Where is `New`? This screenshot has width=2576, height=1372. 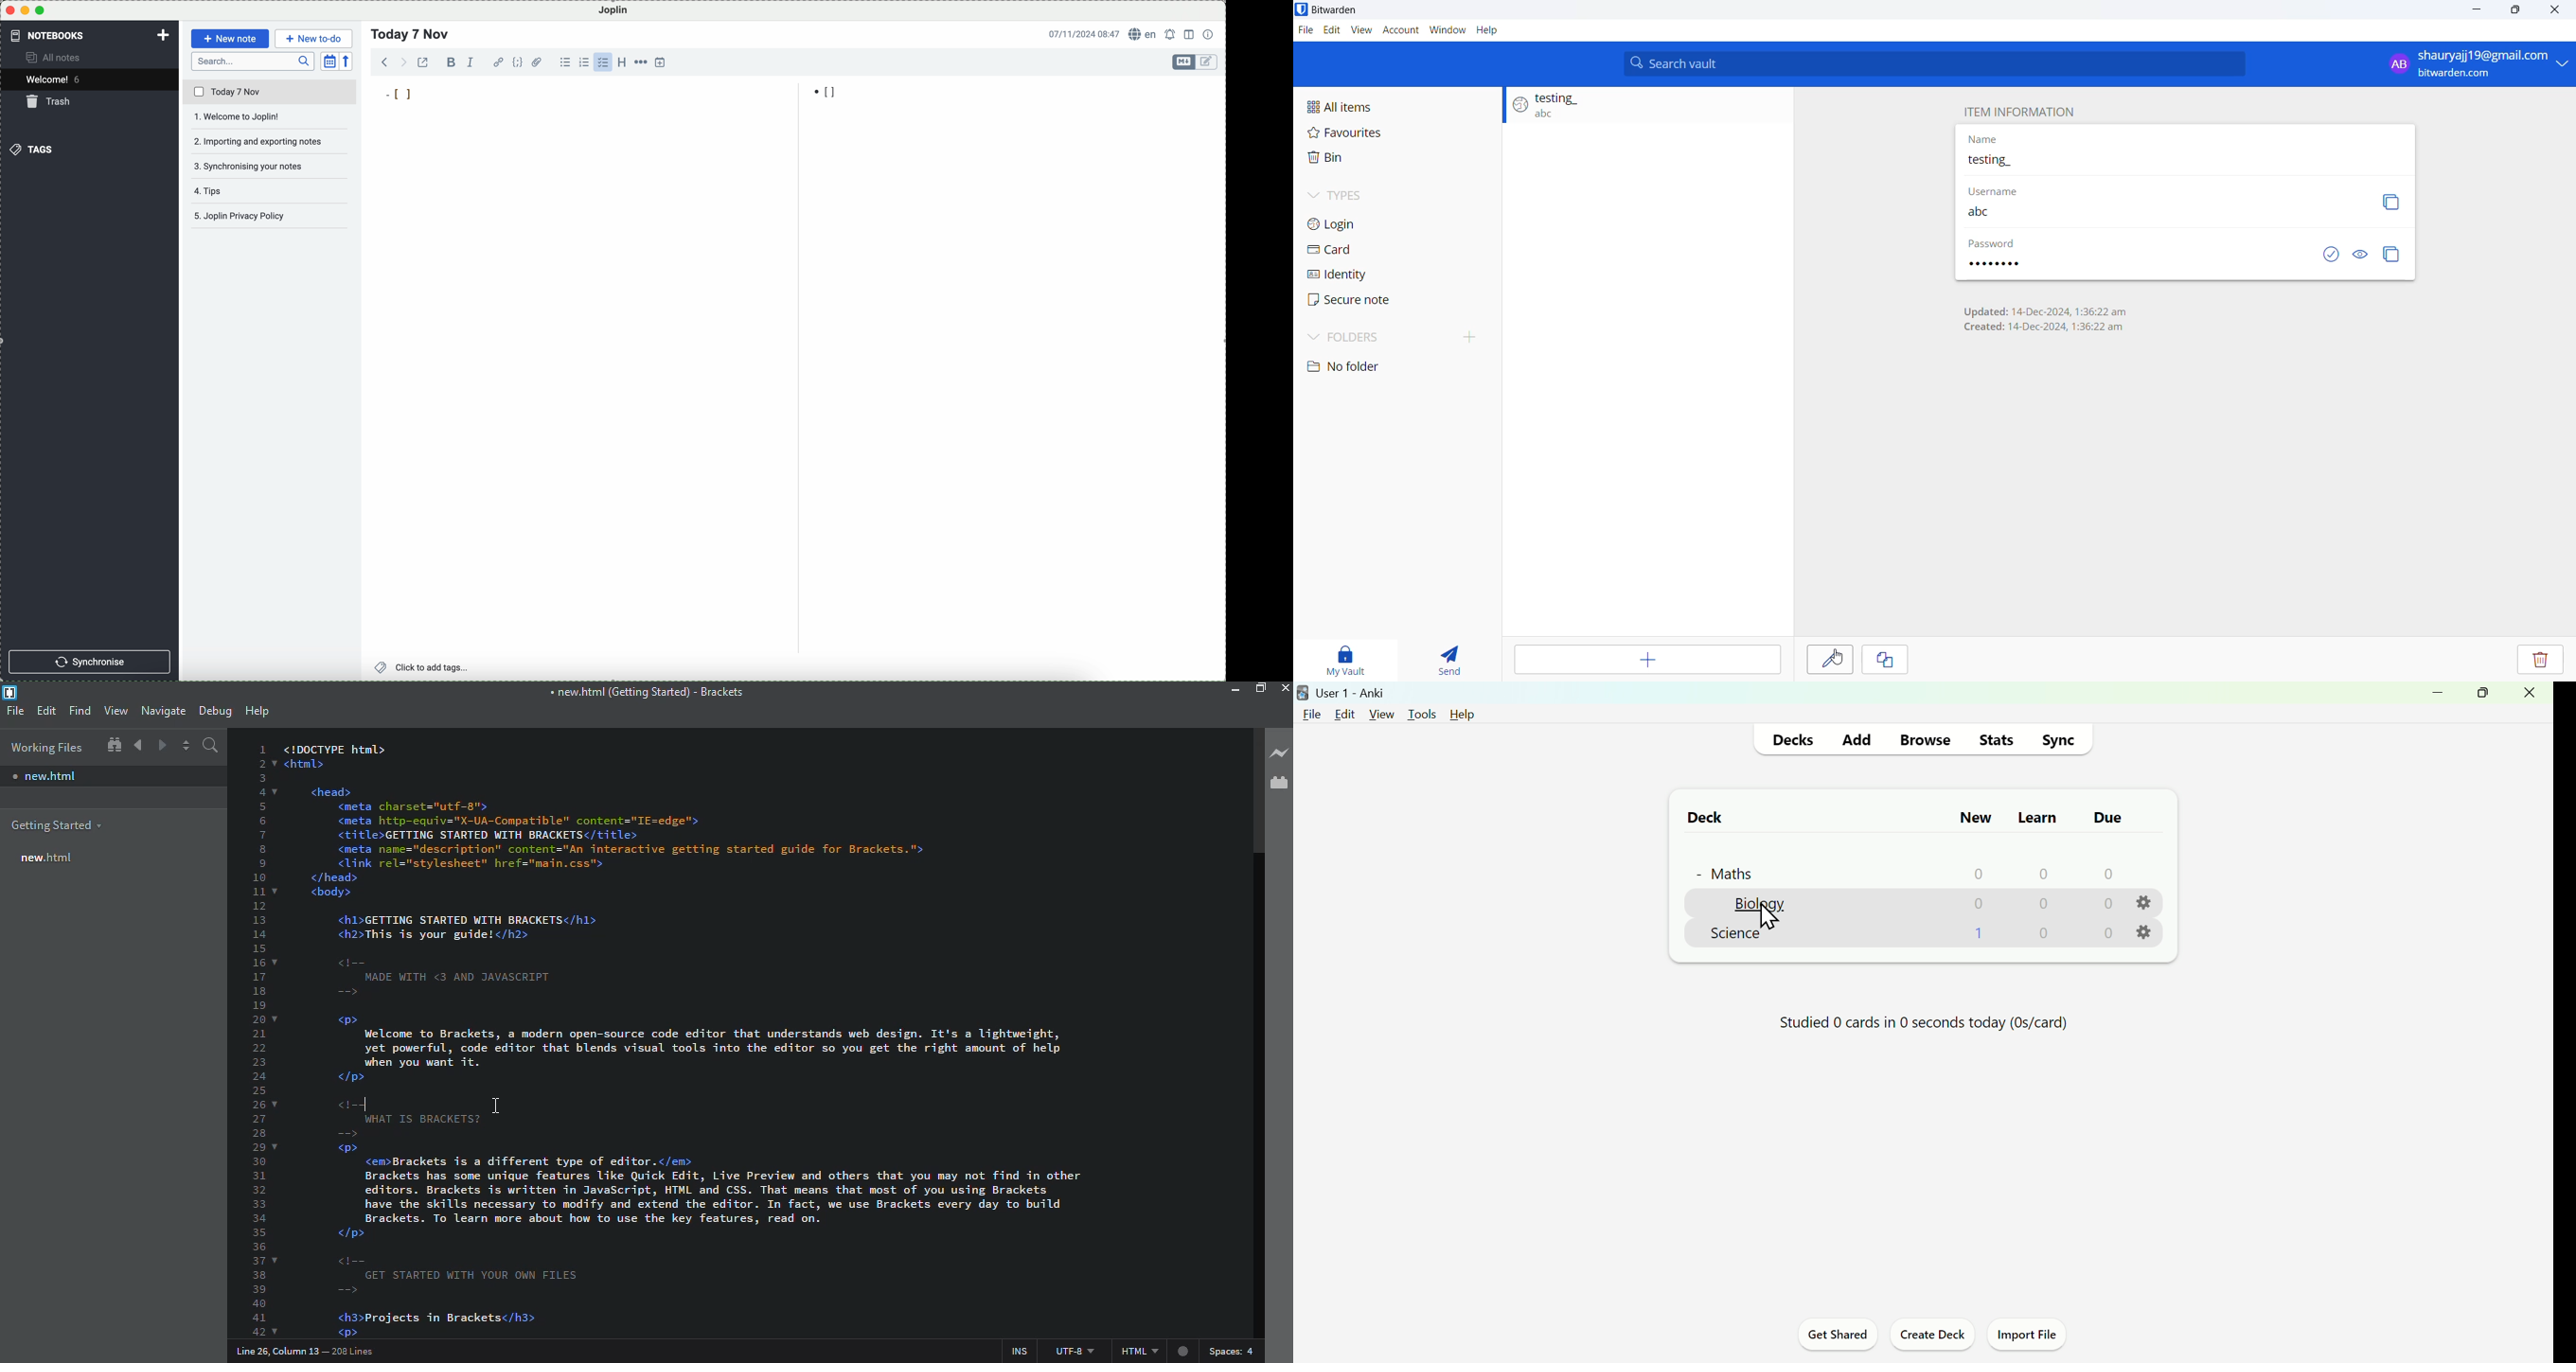
New is located at coordinates (1977, 818).